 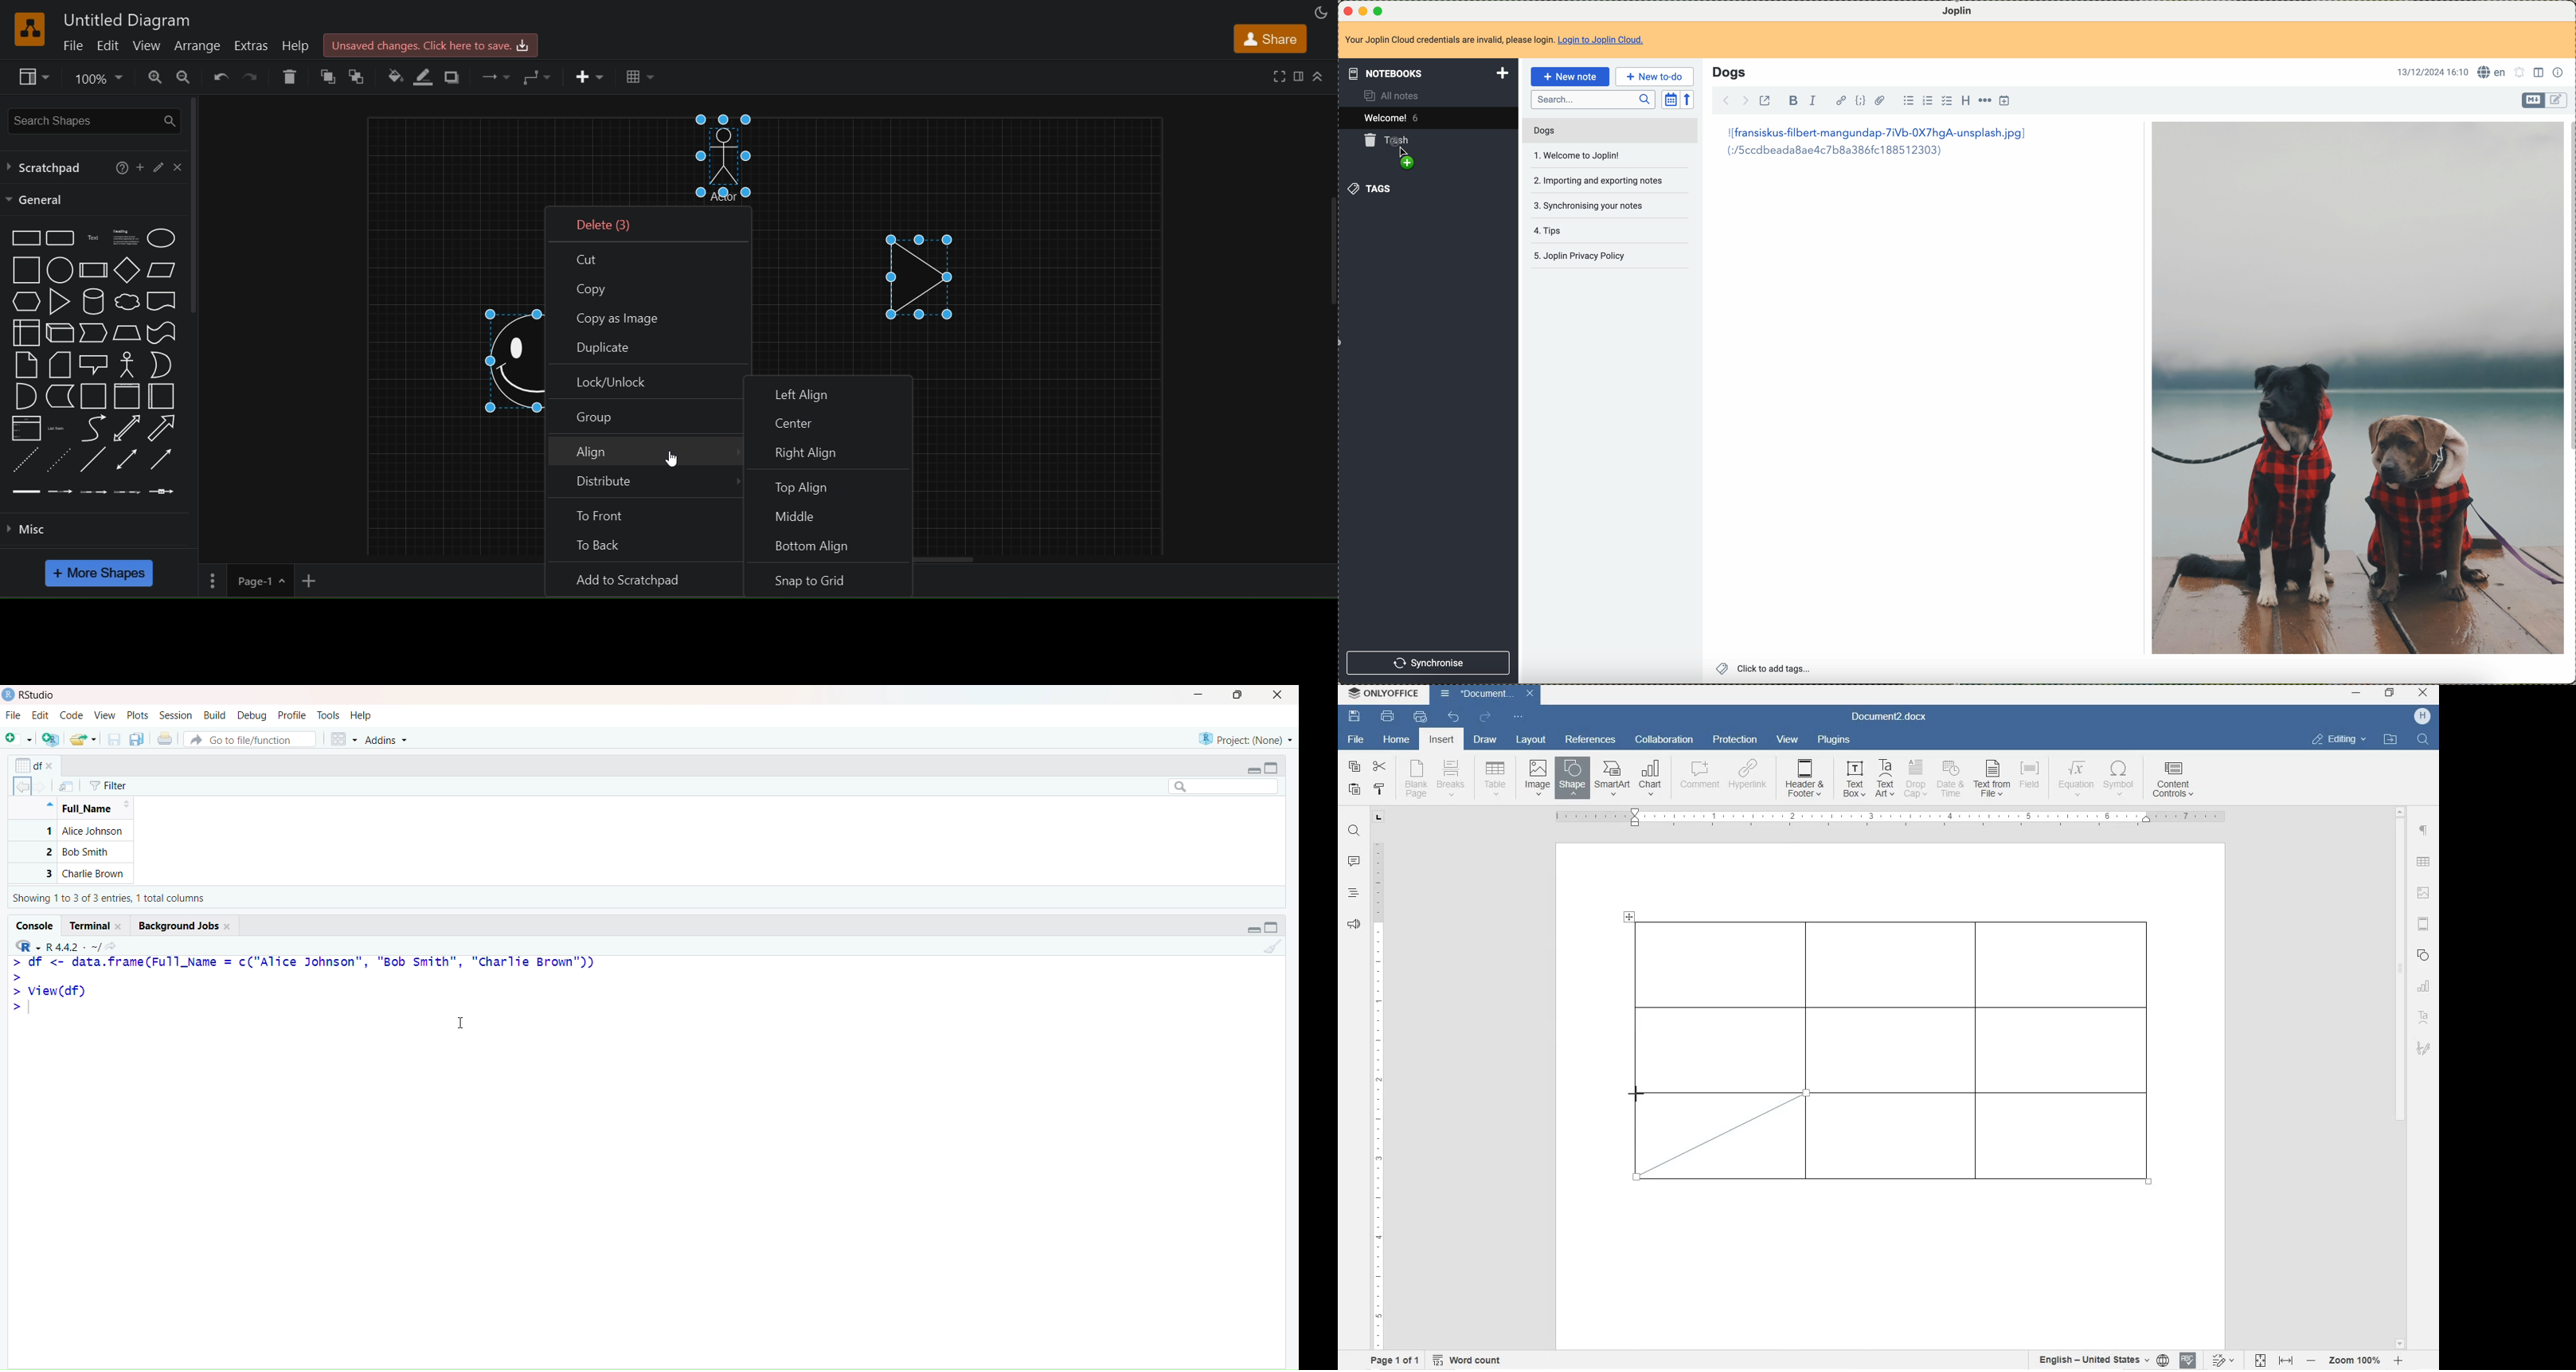 What do you see at coordinates (114, 740) in the screenshot?
I see `Save current document (Ctrl + S)` at bounding box center [114, 740].